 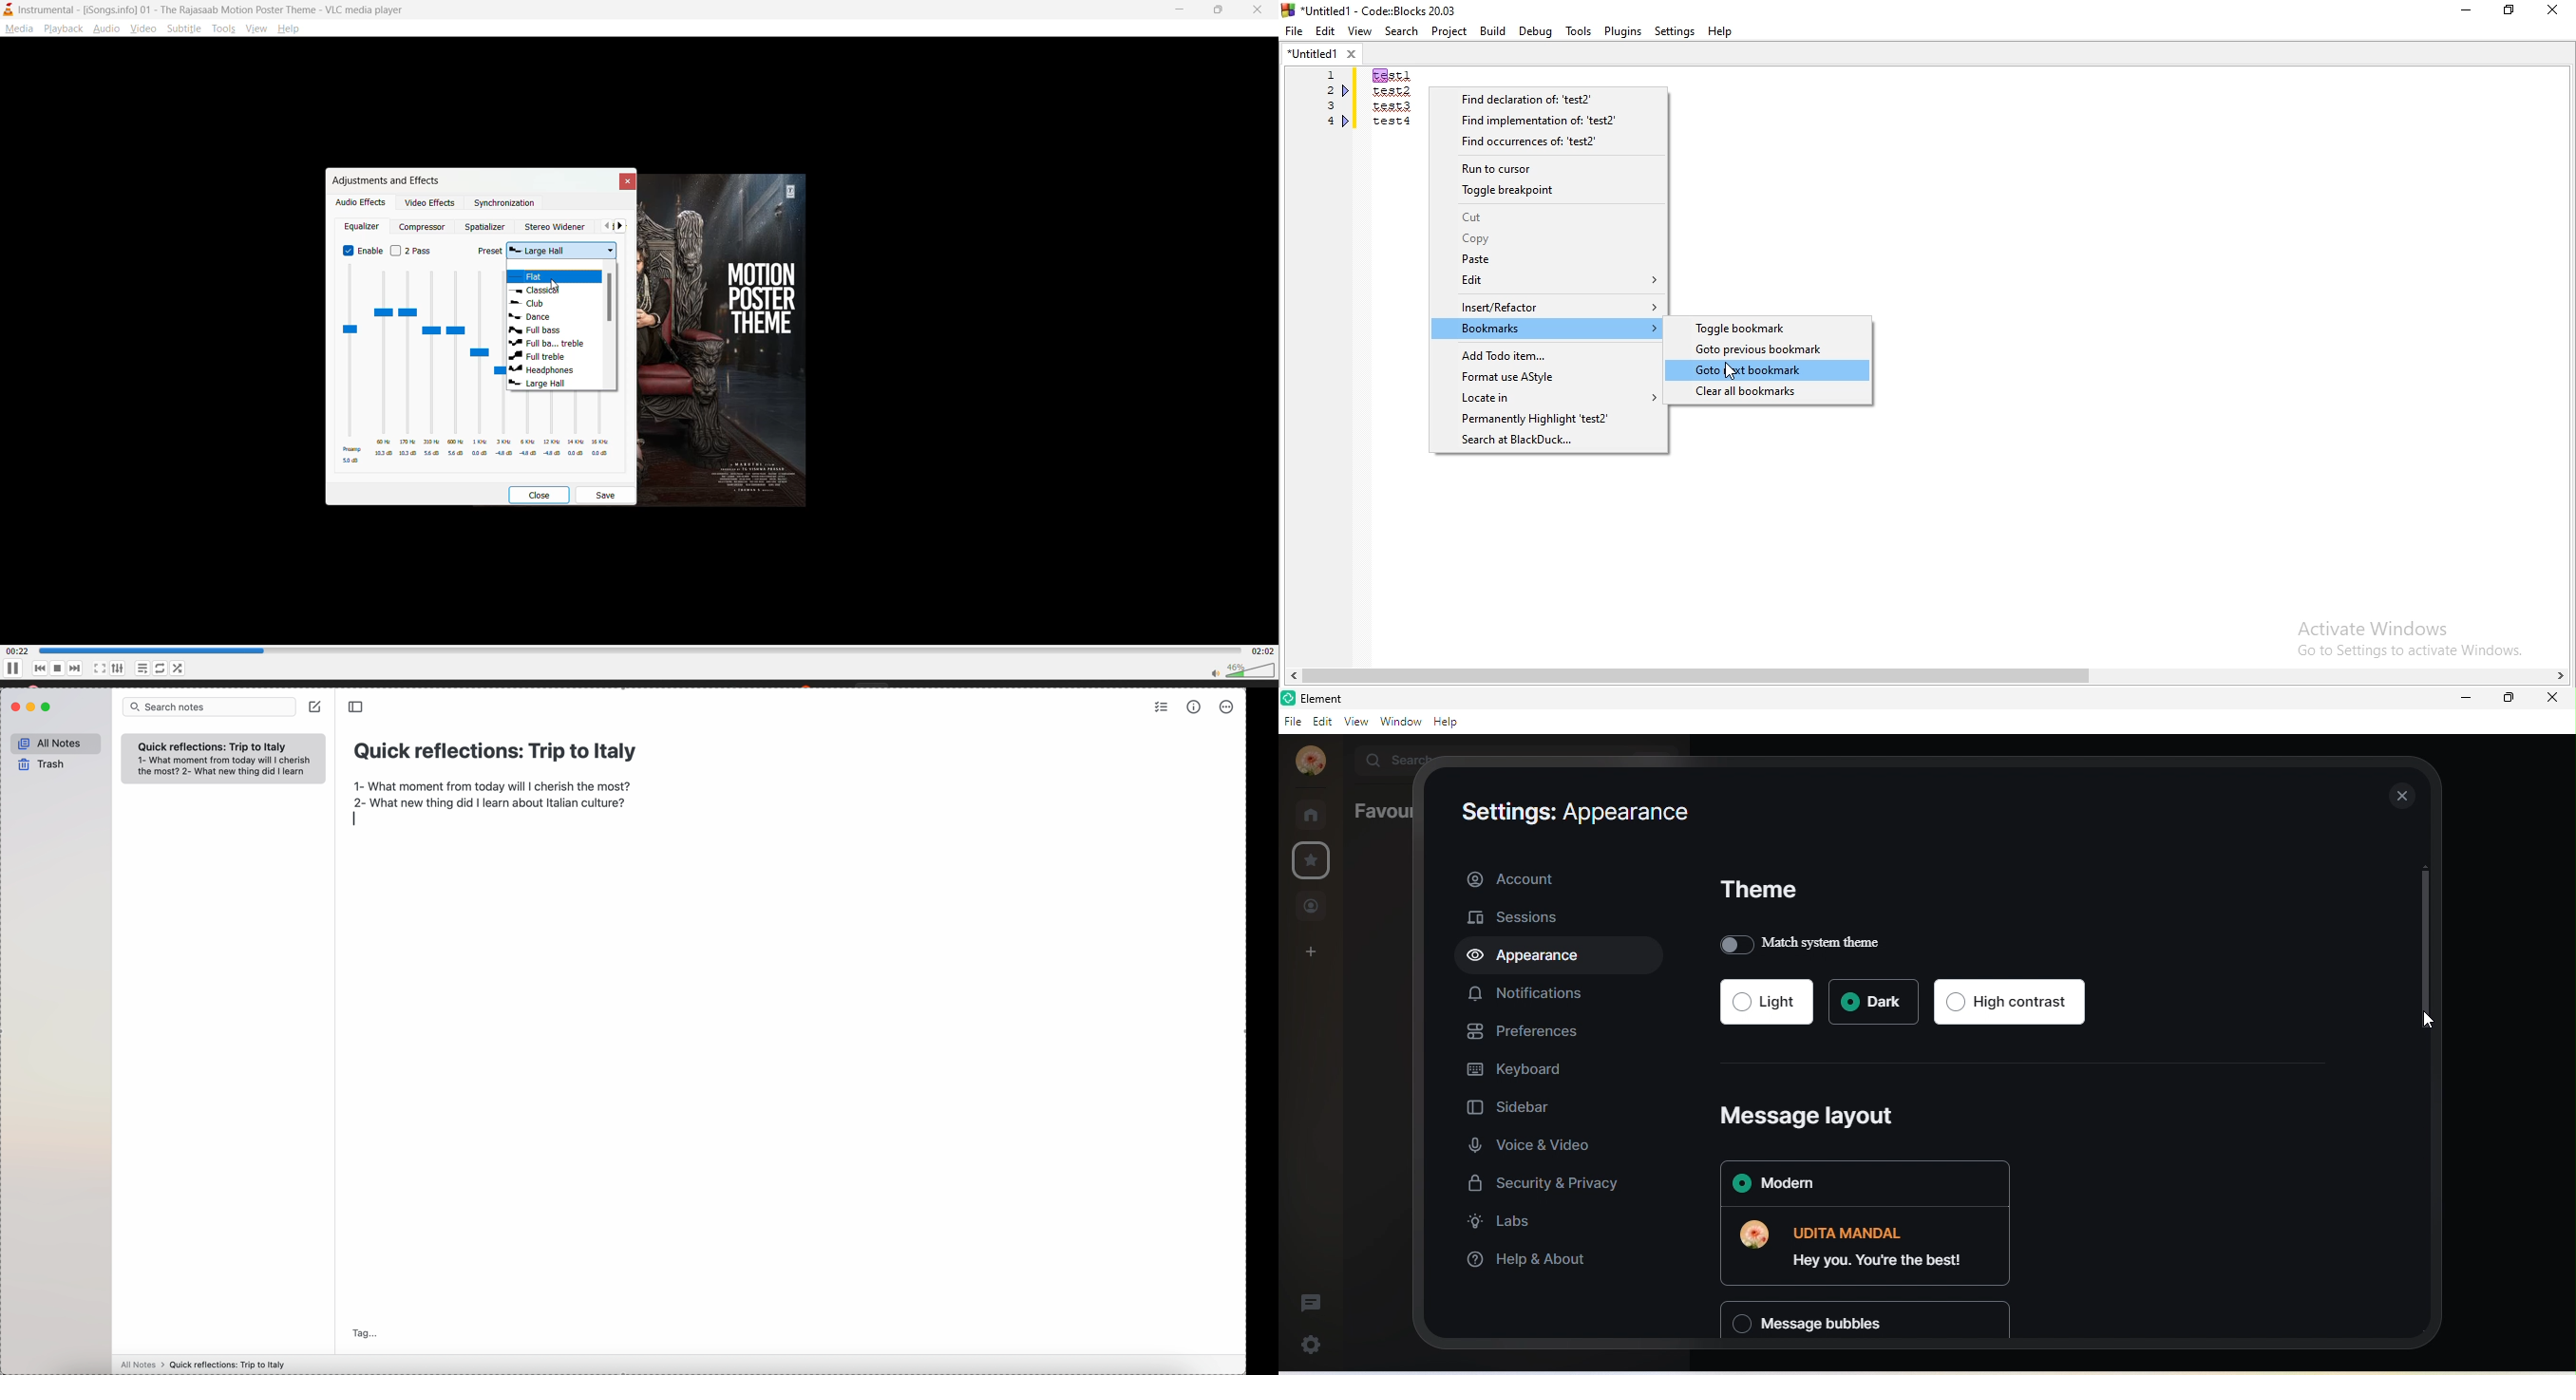 I want to click on minimize, so click(x=2466, y=699).